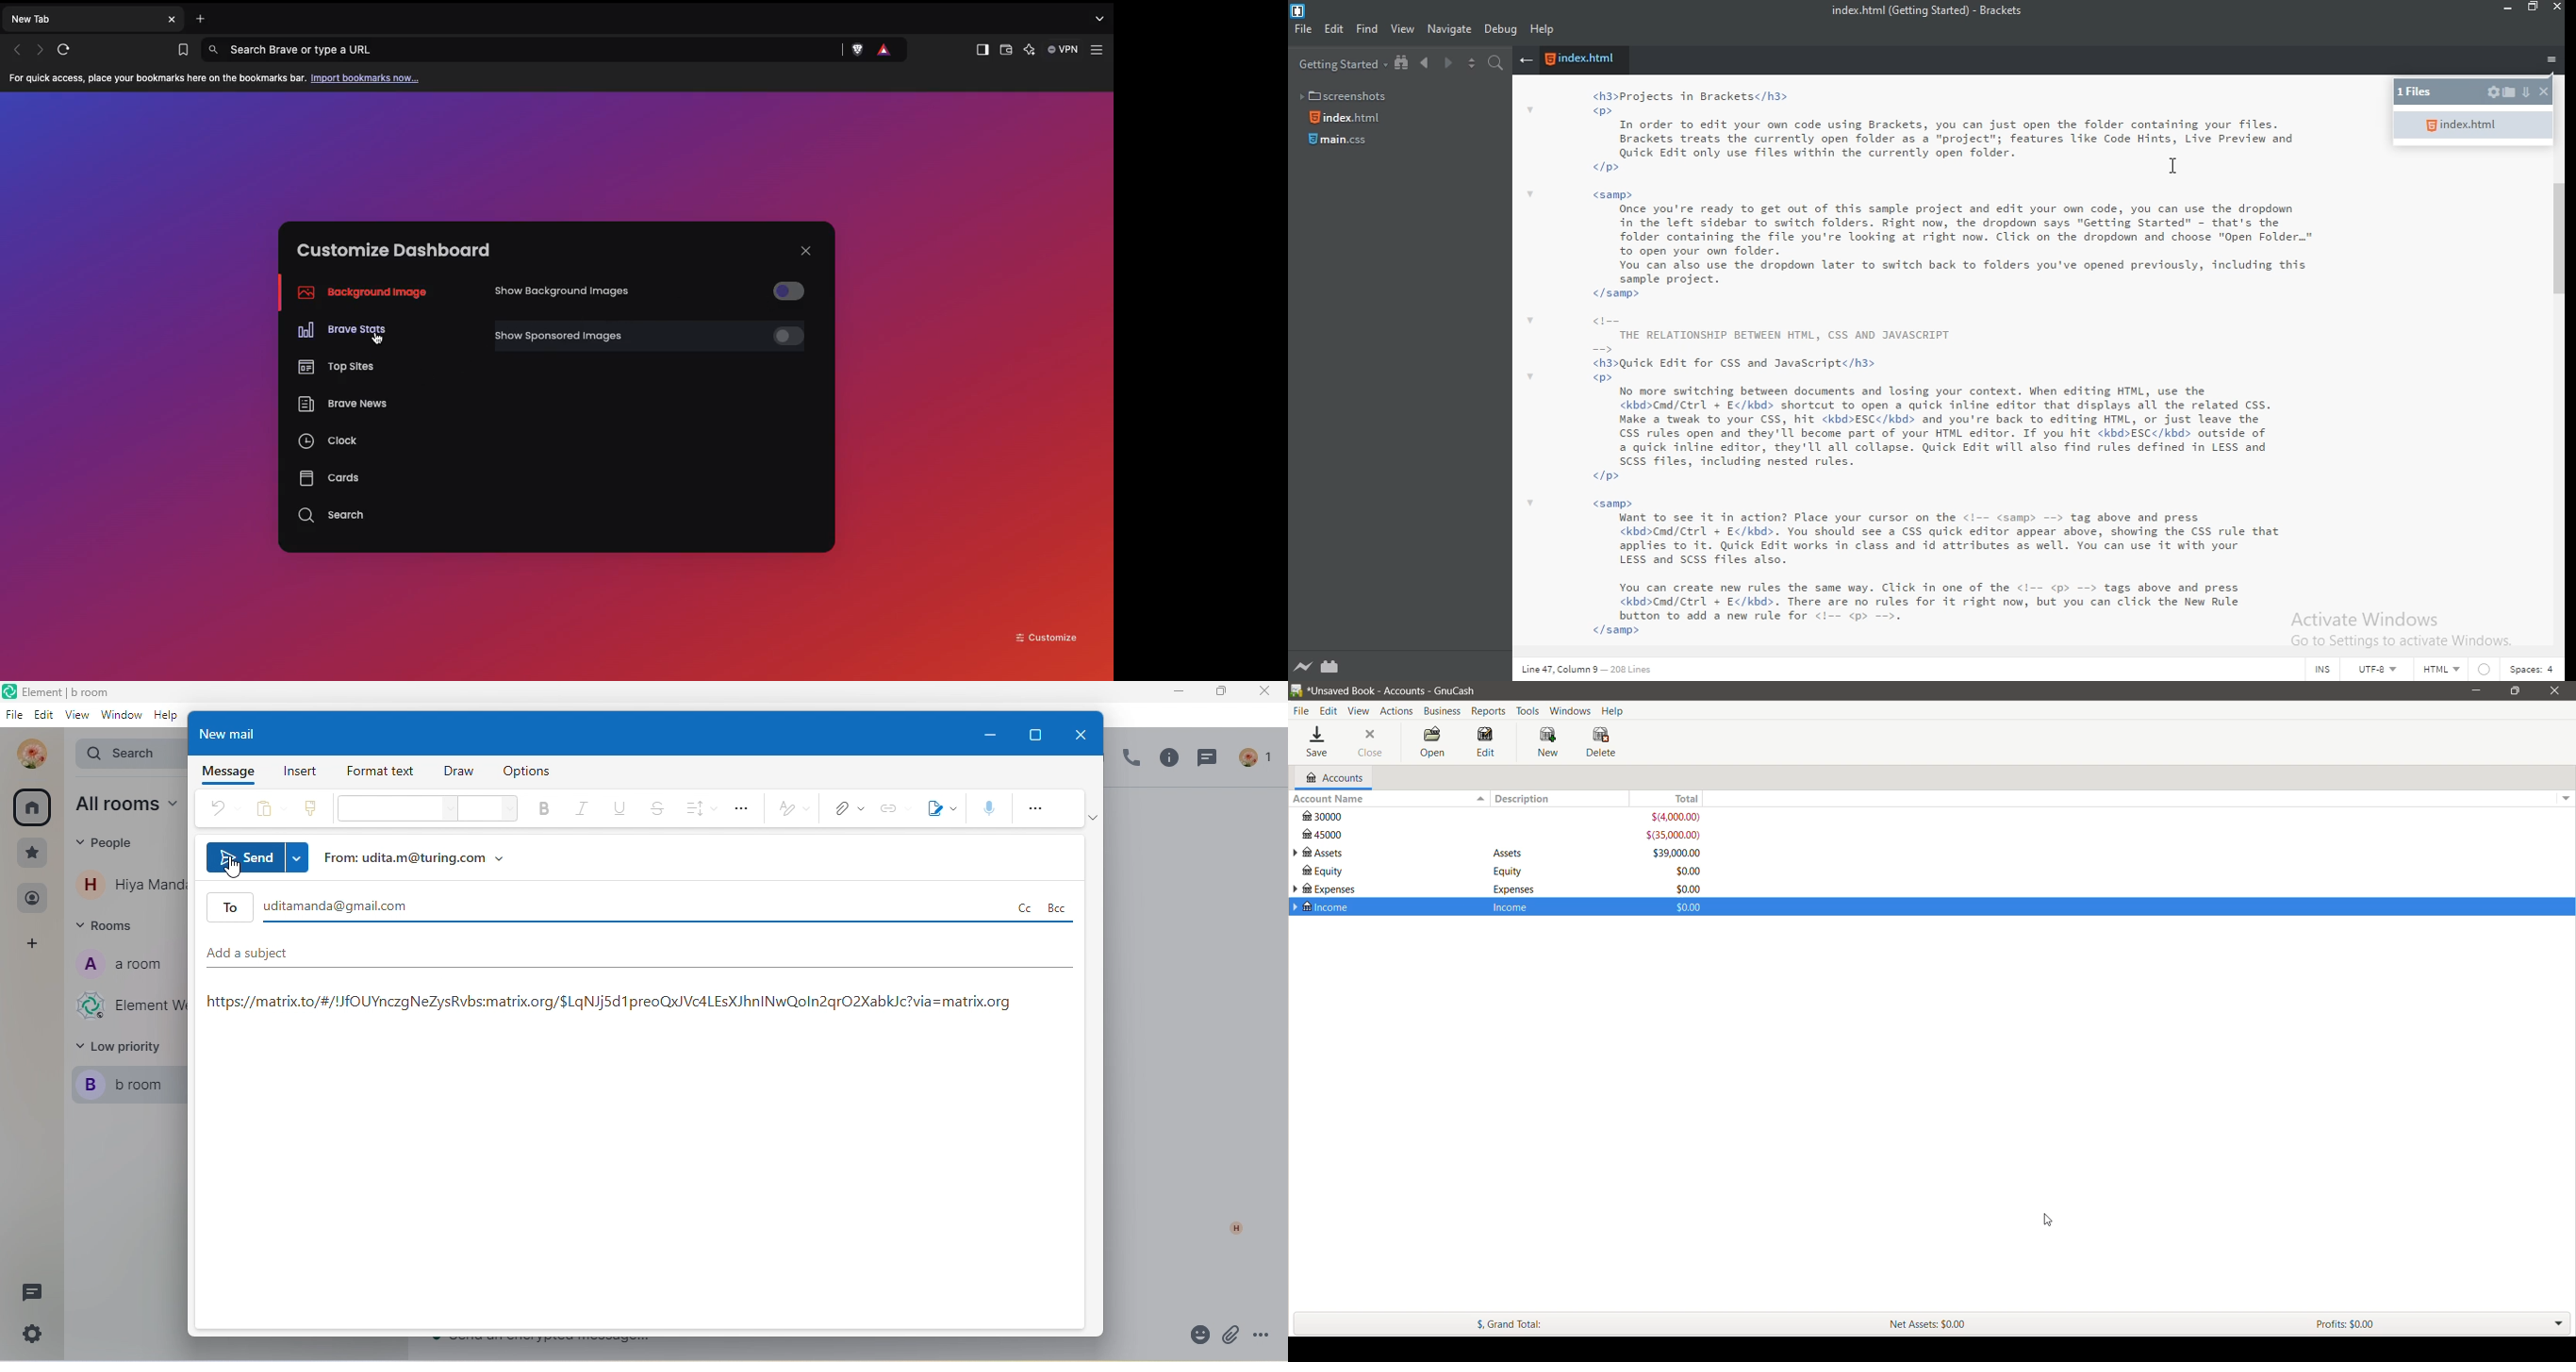 The height and width of the screenshot is (1372, 2576). Describe the element at coordinates (1504, 817) in the screenshot. I see `details of the account "30000"` at that location.